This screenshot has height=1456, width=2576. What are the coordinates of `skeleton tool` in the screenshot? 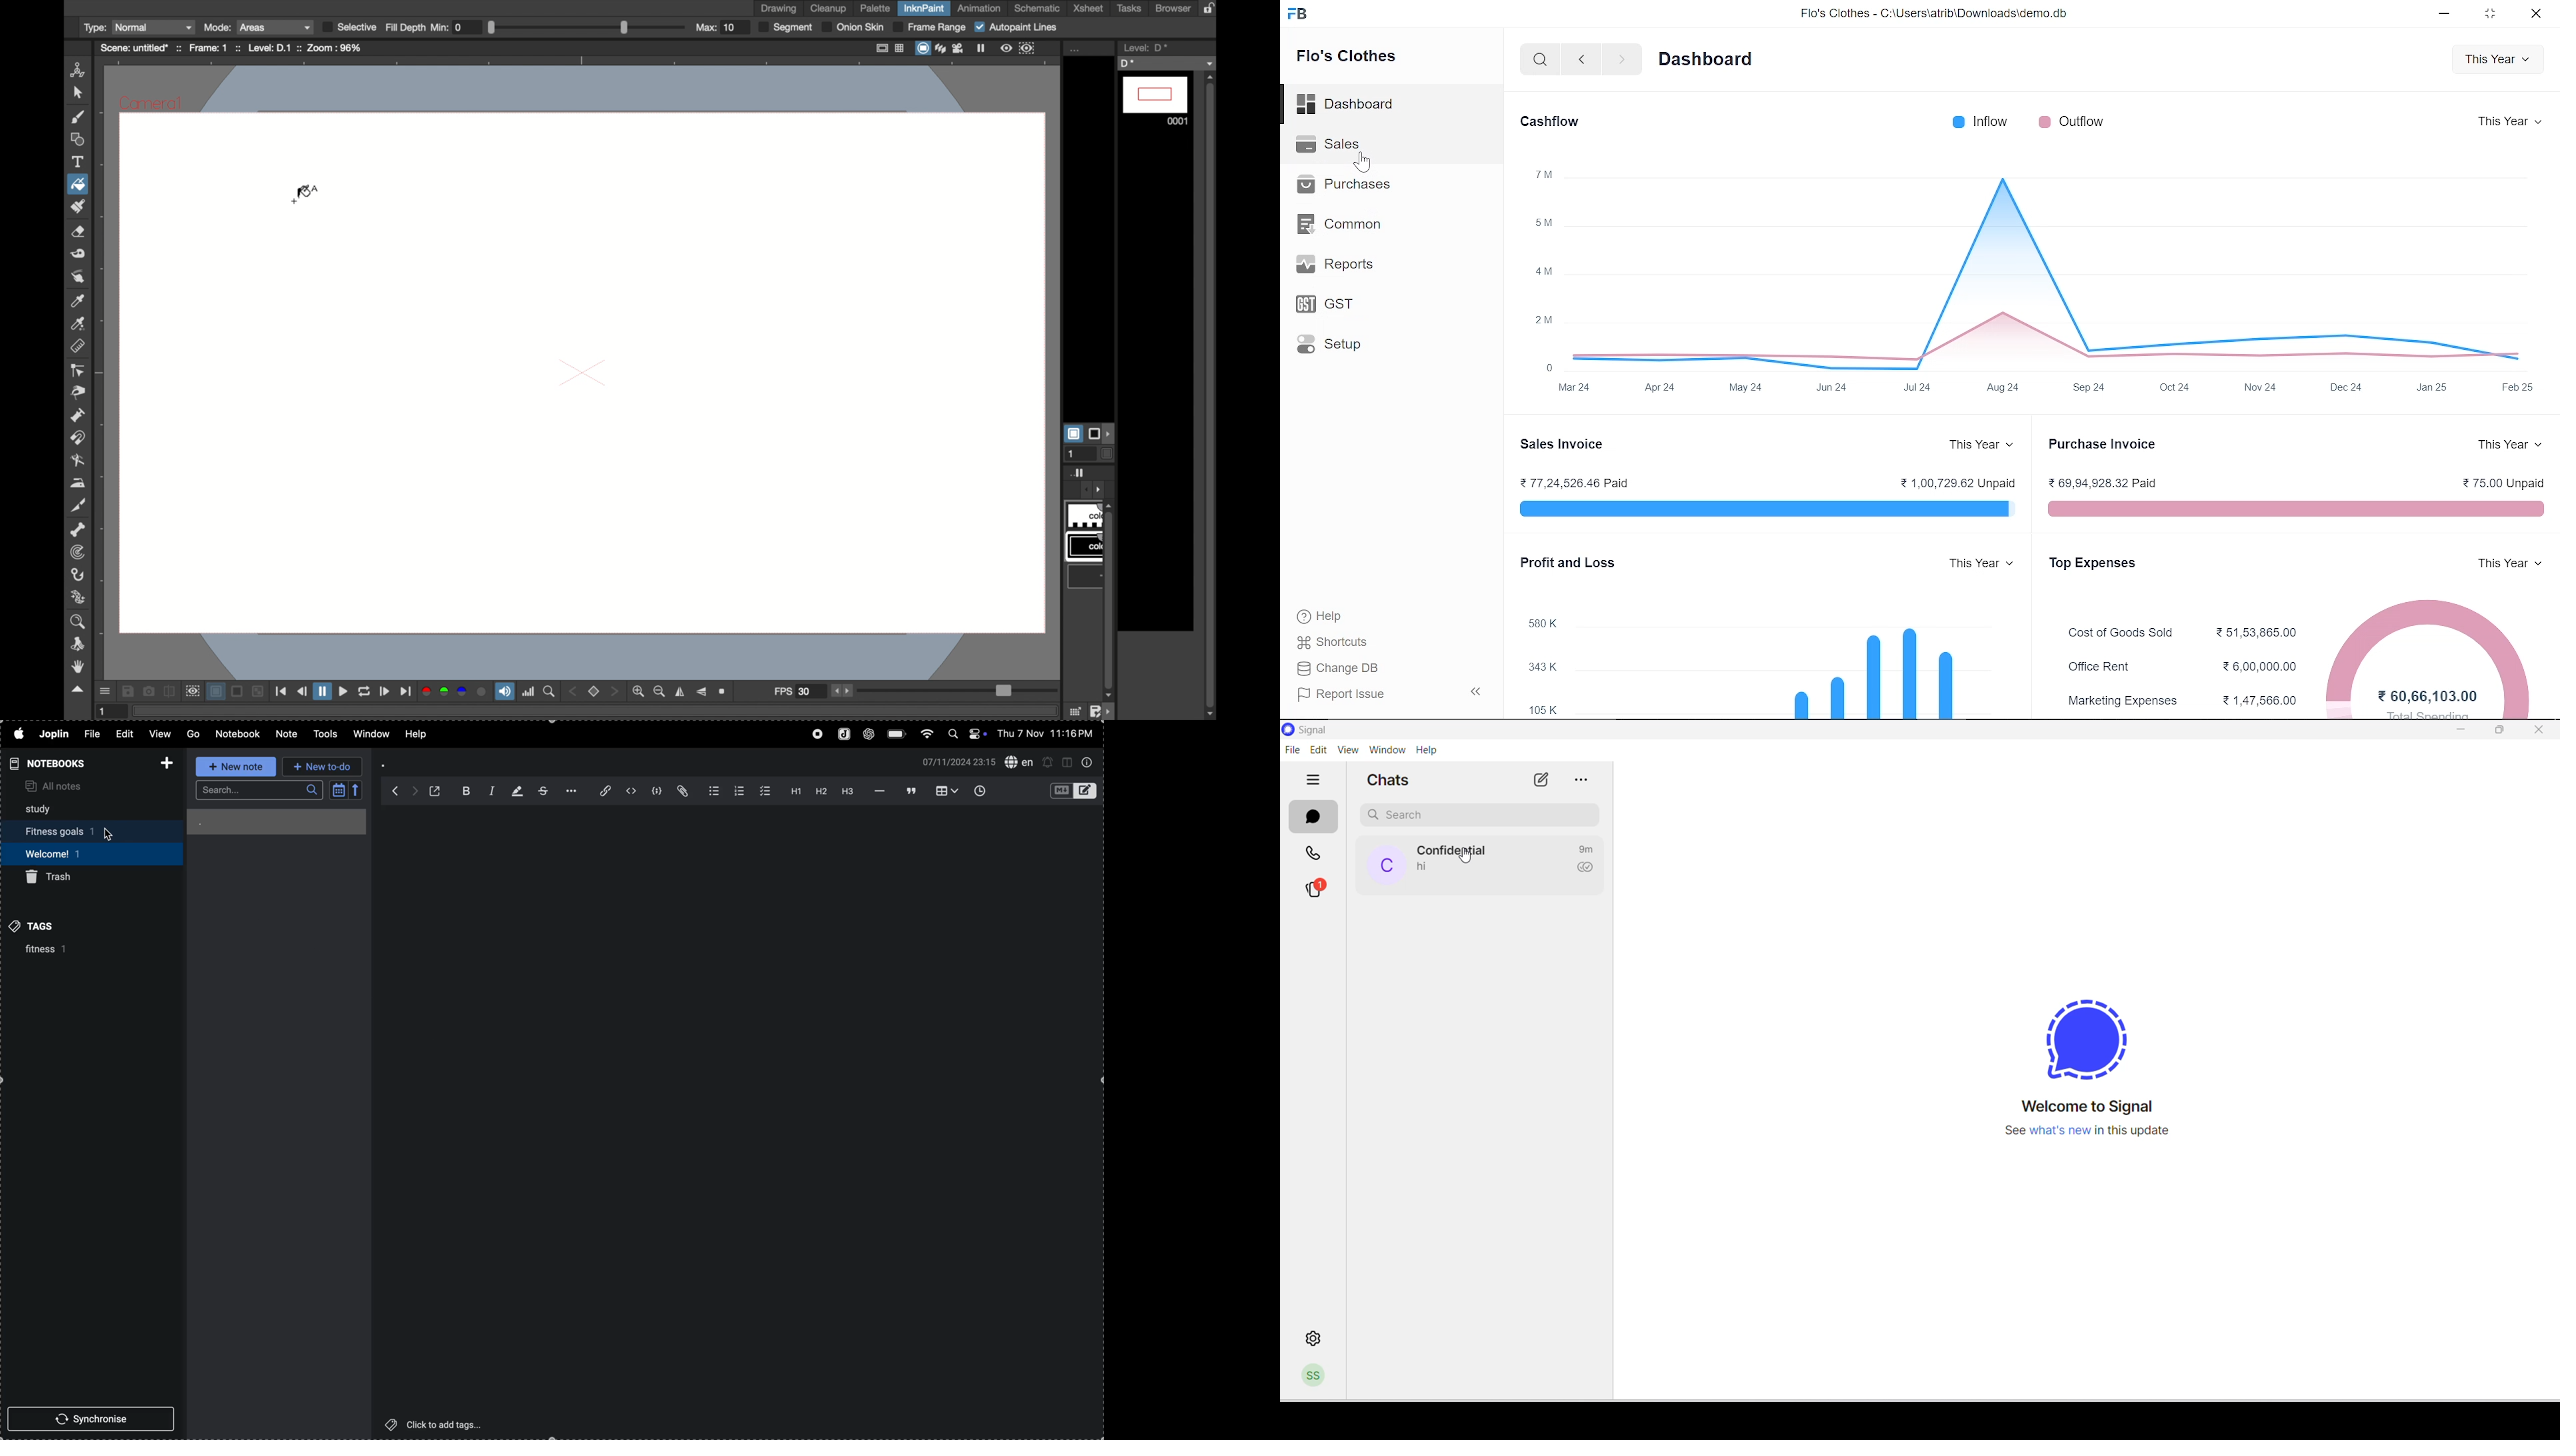 It's located at (77, 530).